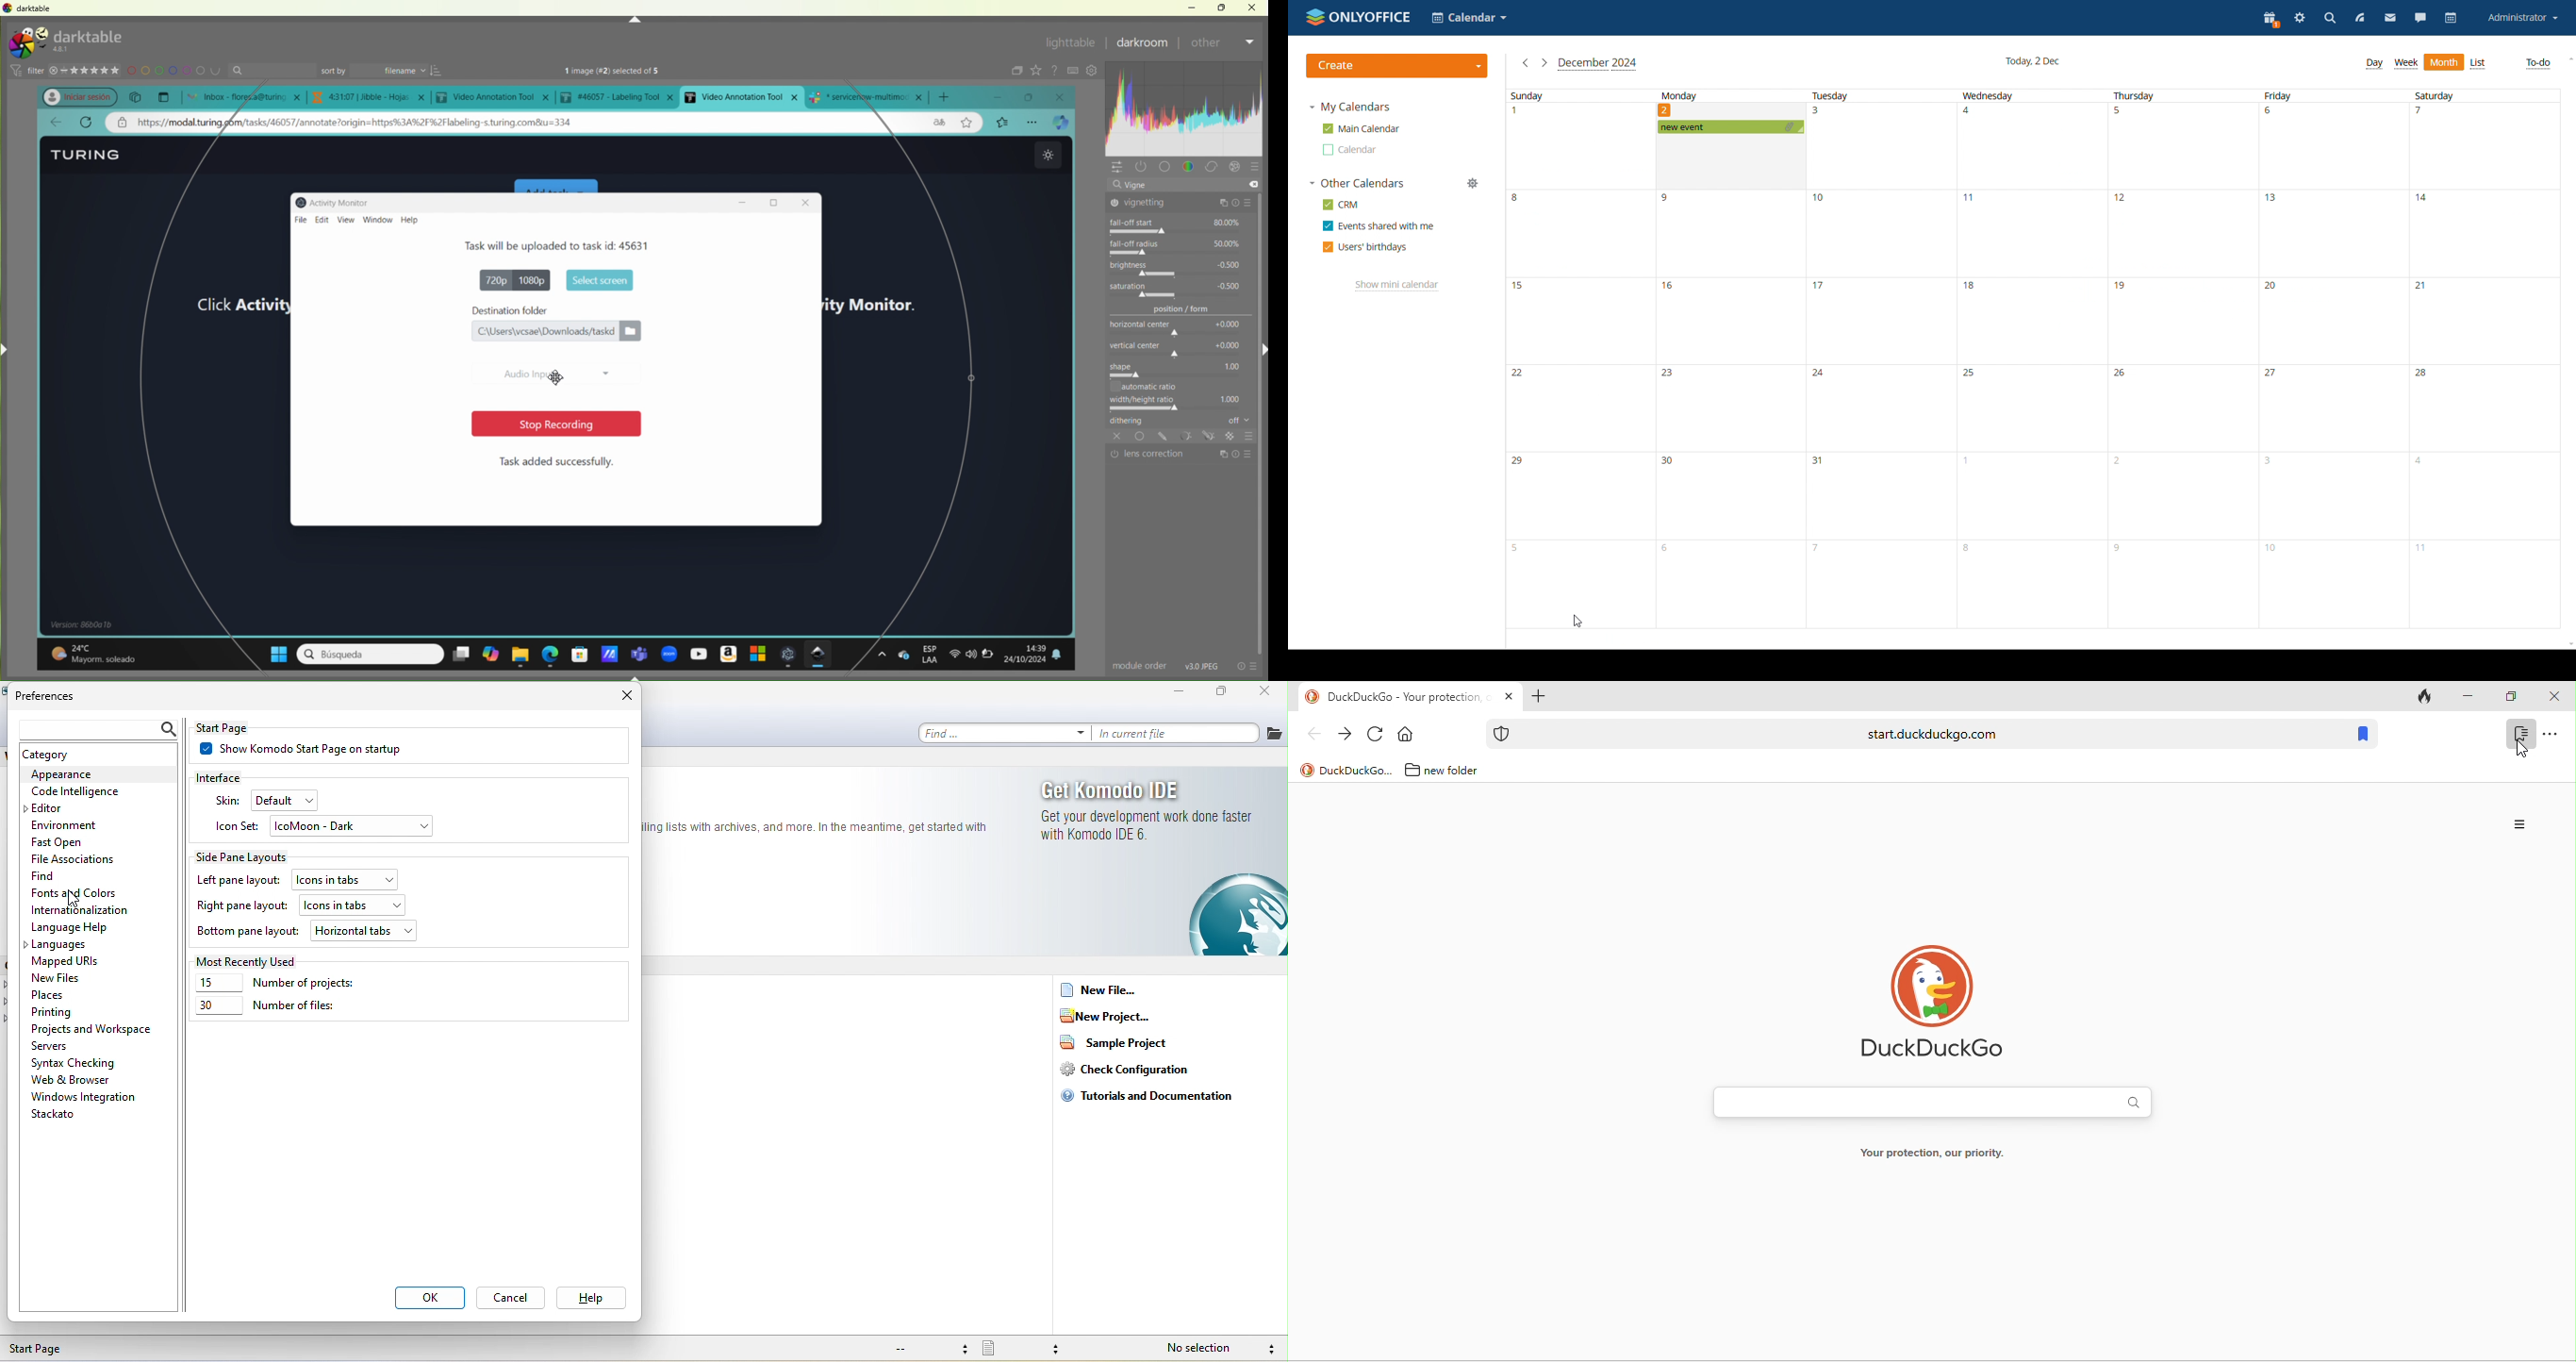 The image size is (2576, 1372). I want to click on lens correction, so click(1182, 454).